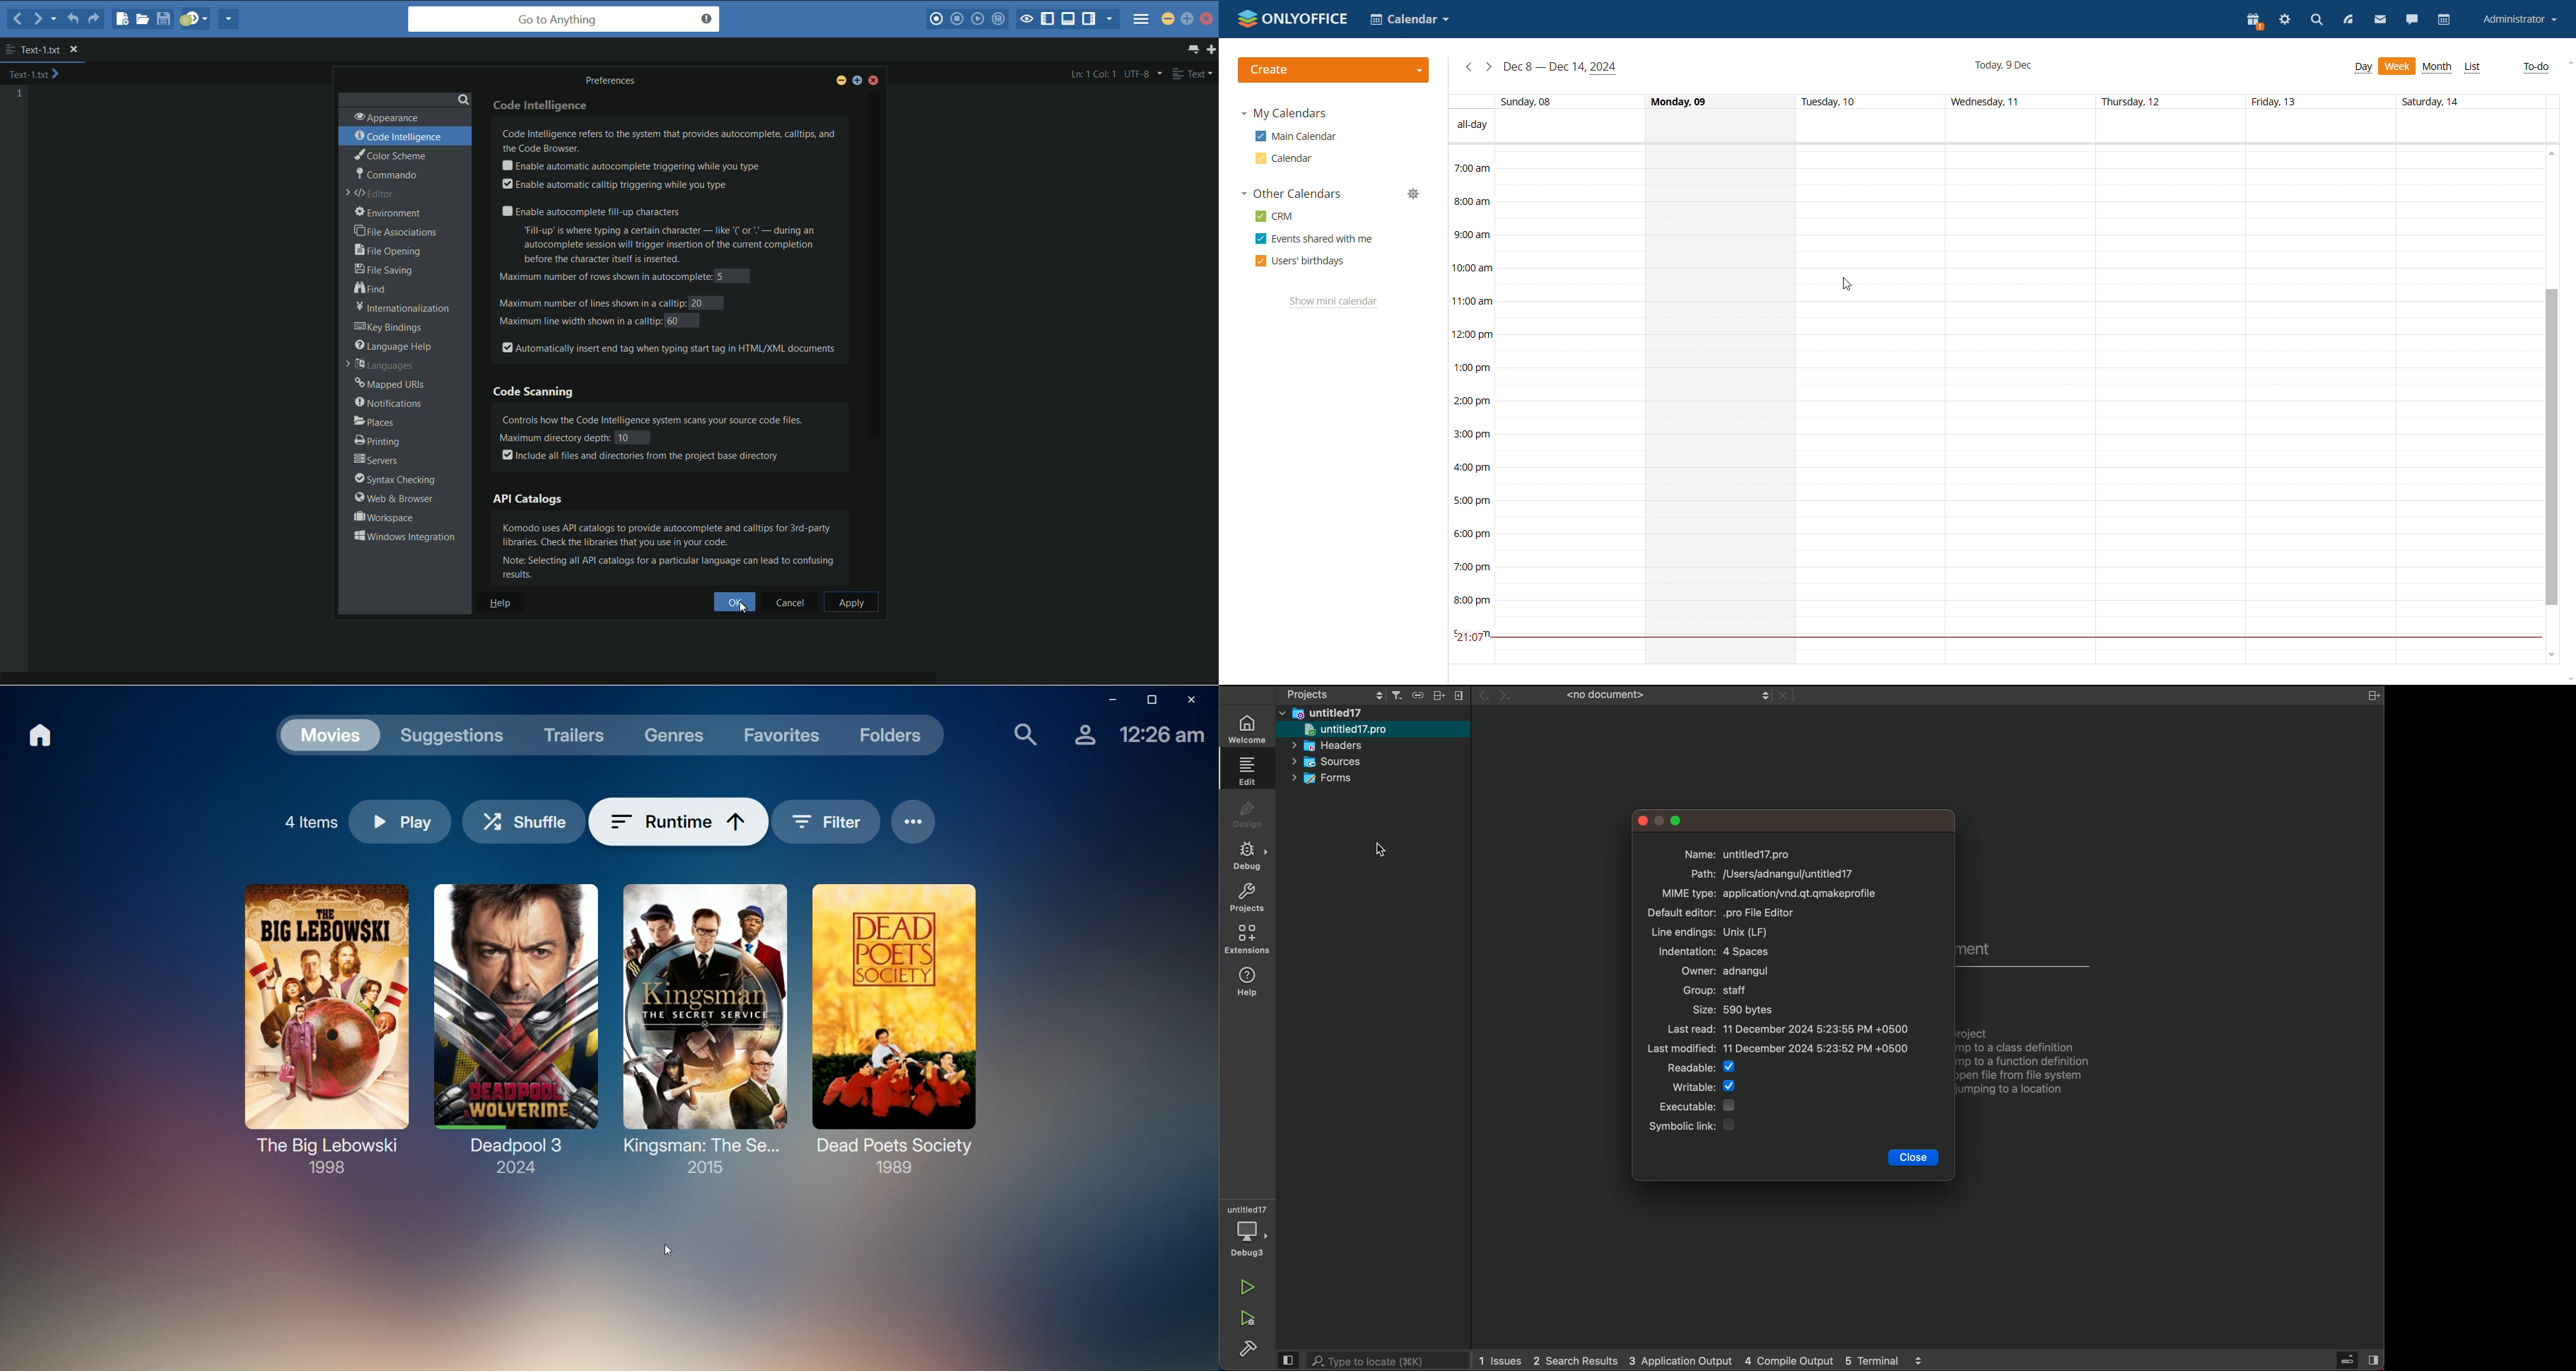  I want to click on feed, so click(2348, 20).